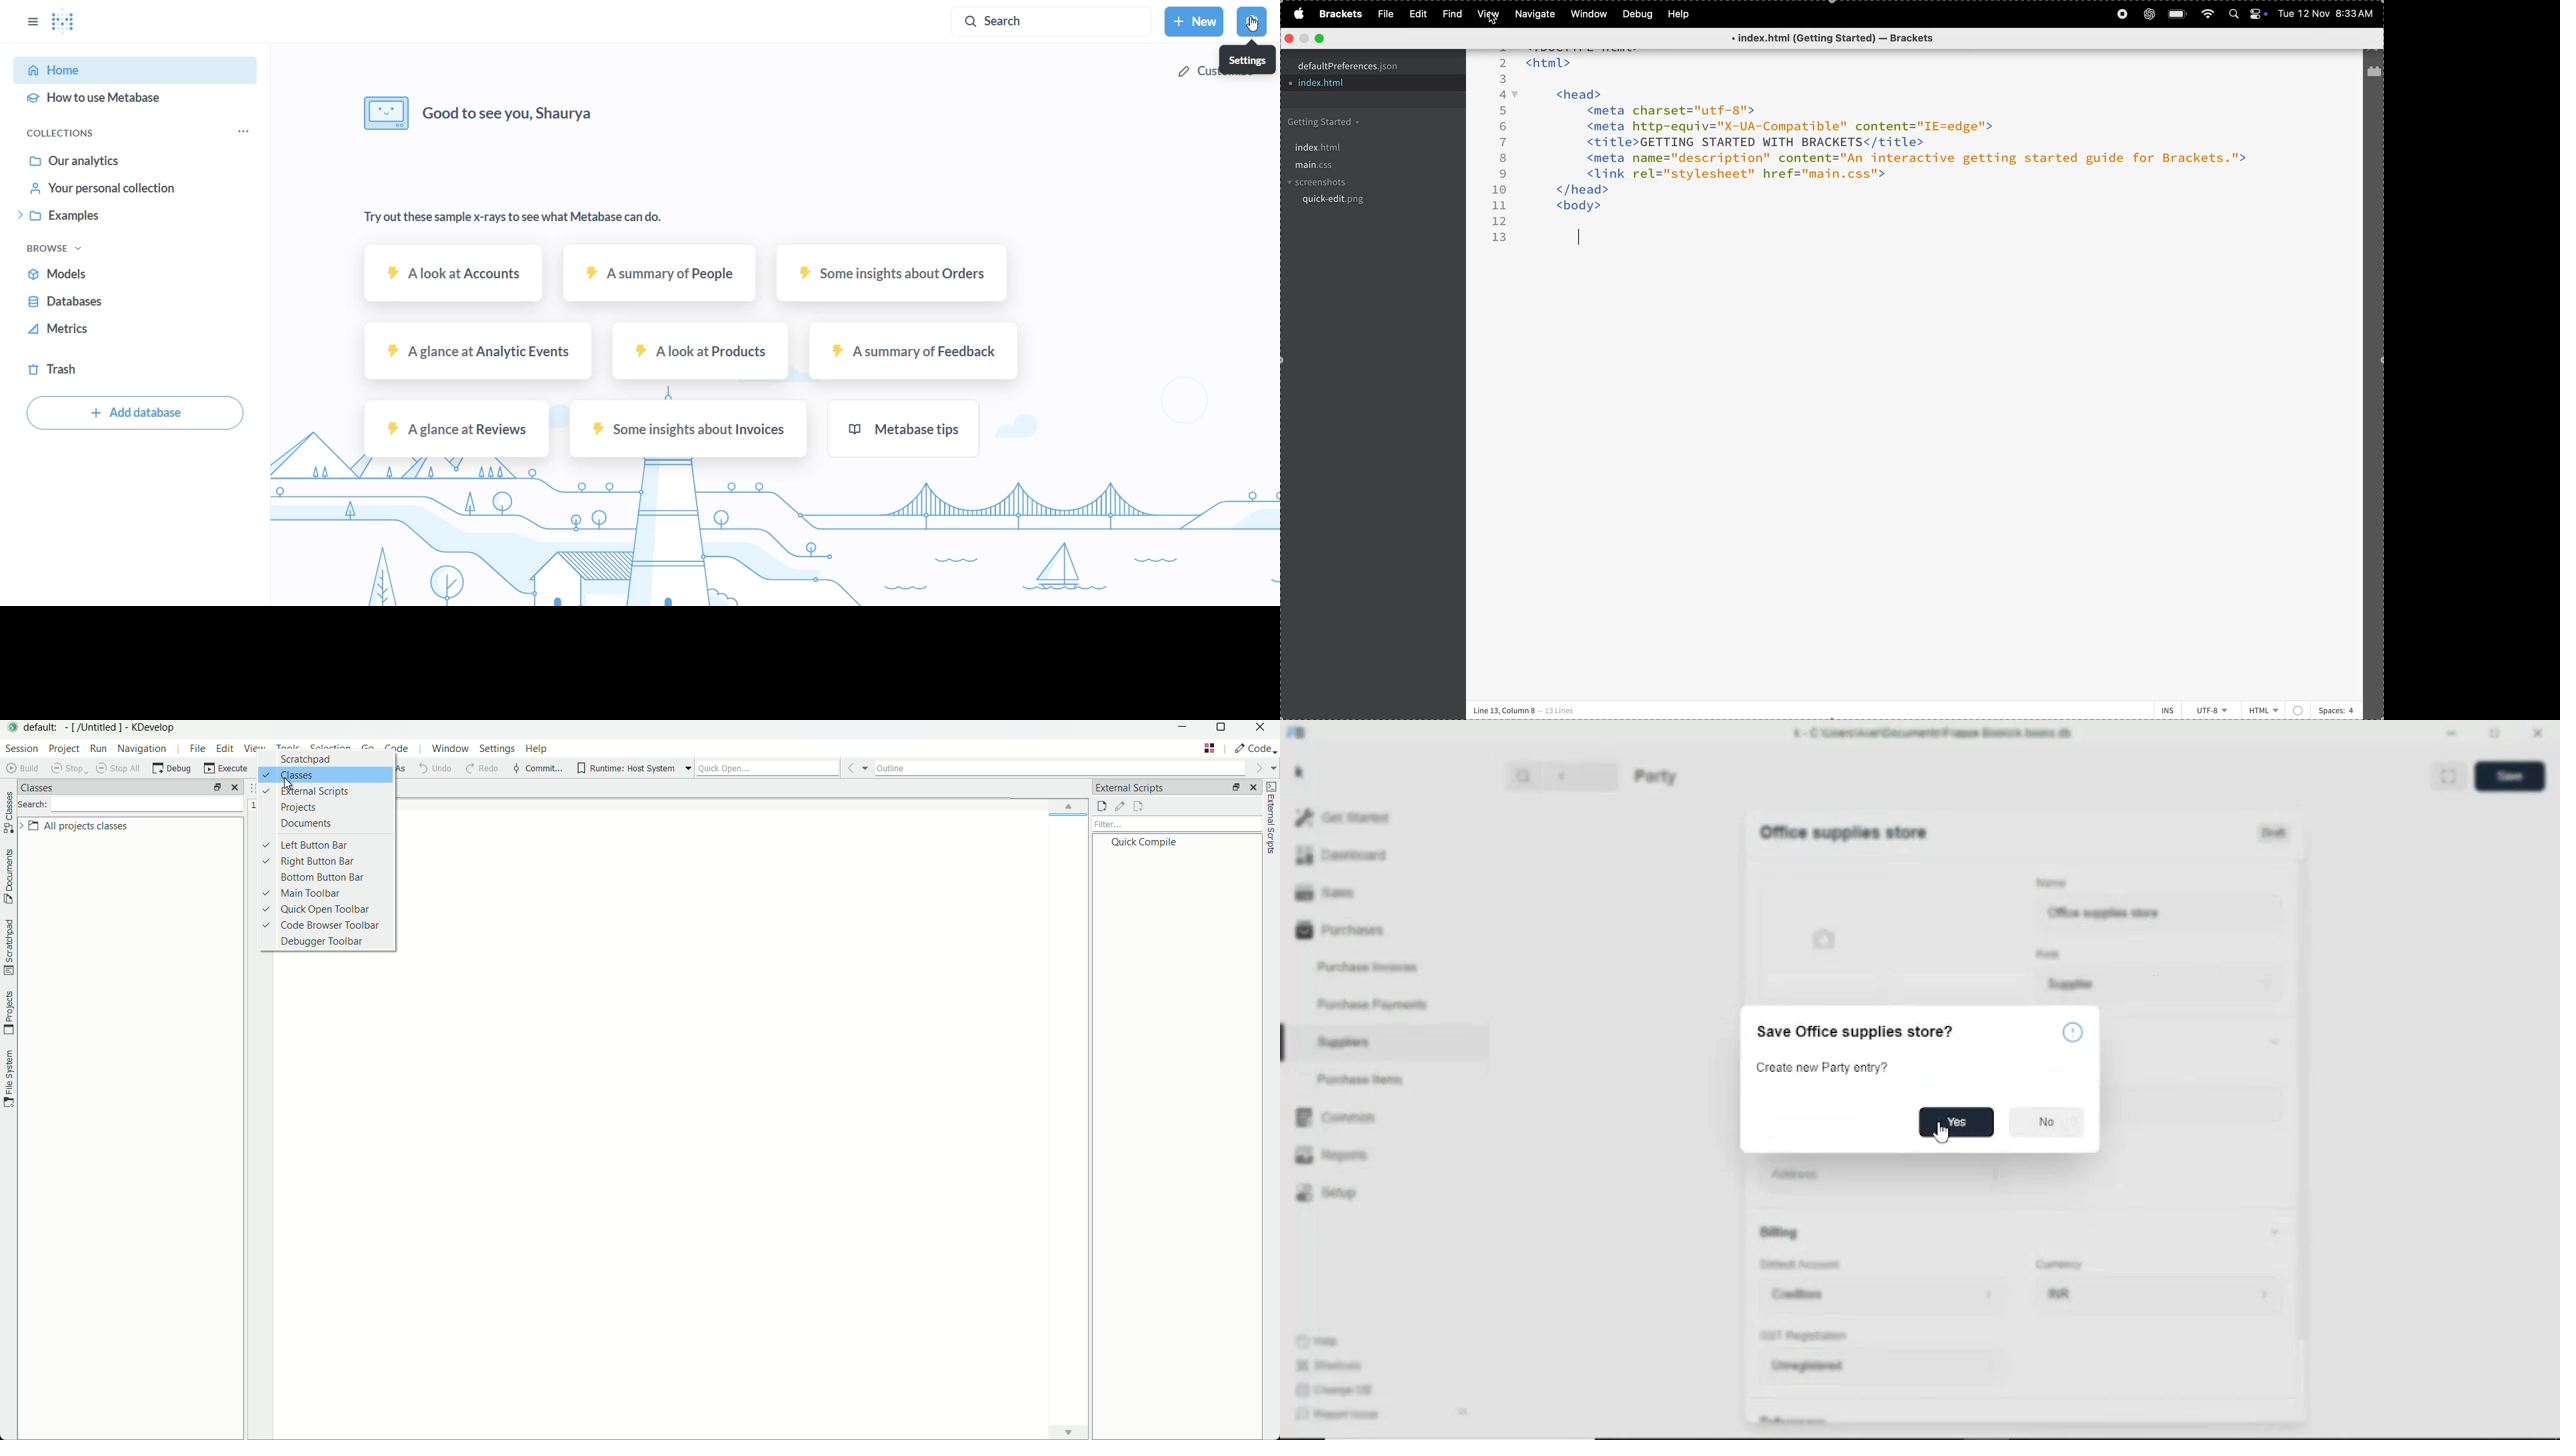  I want to click on document, so click(8, 877).